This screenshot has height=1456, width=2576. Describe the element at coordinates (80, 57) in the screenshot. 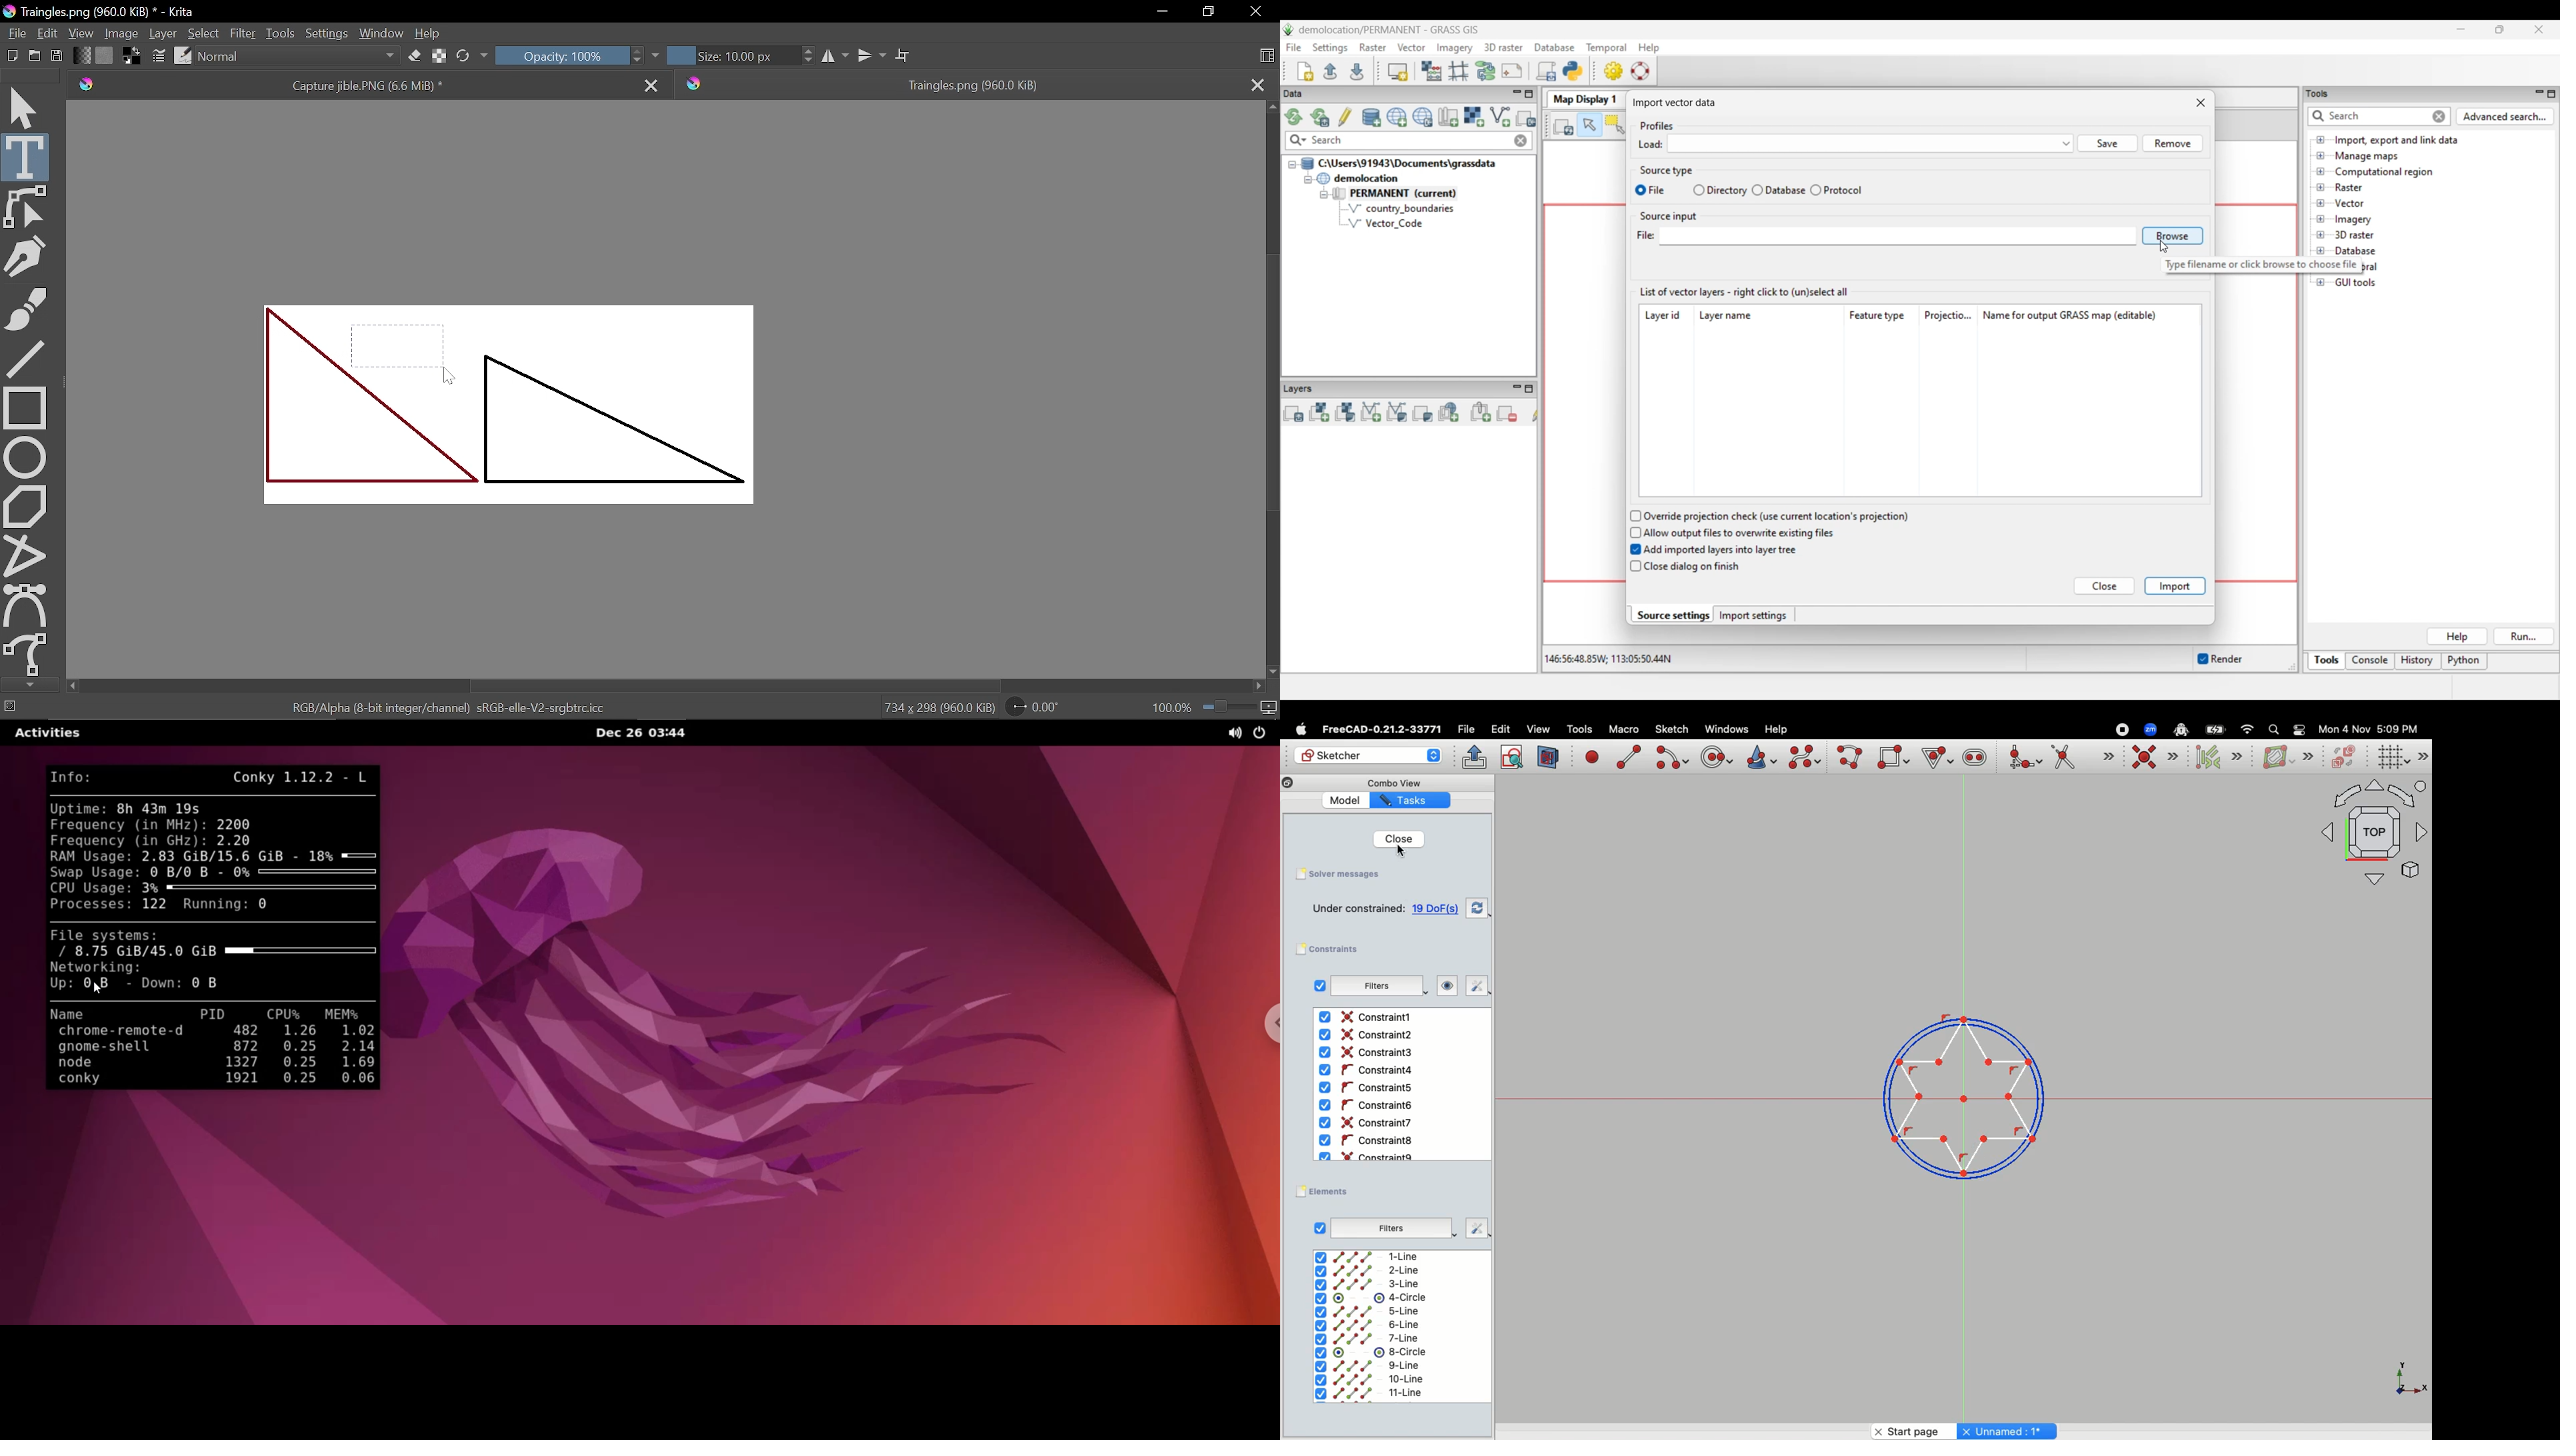

I see `Gradient fill` at that location.